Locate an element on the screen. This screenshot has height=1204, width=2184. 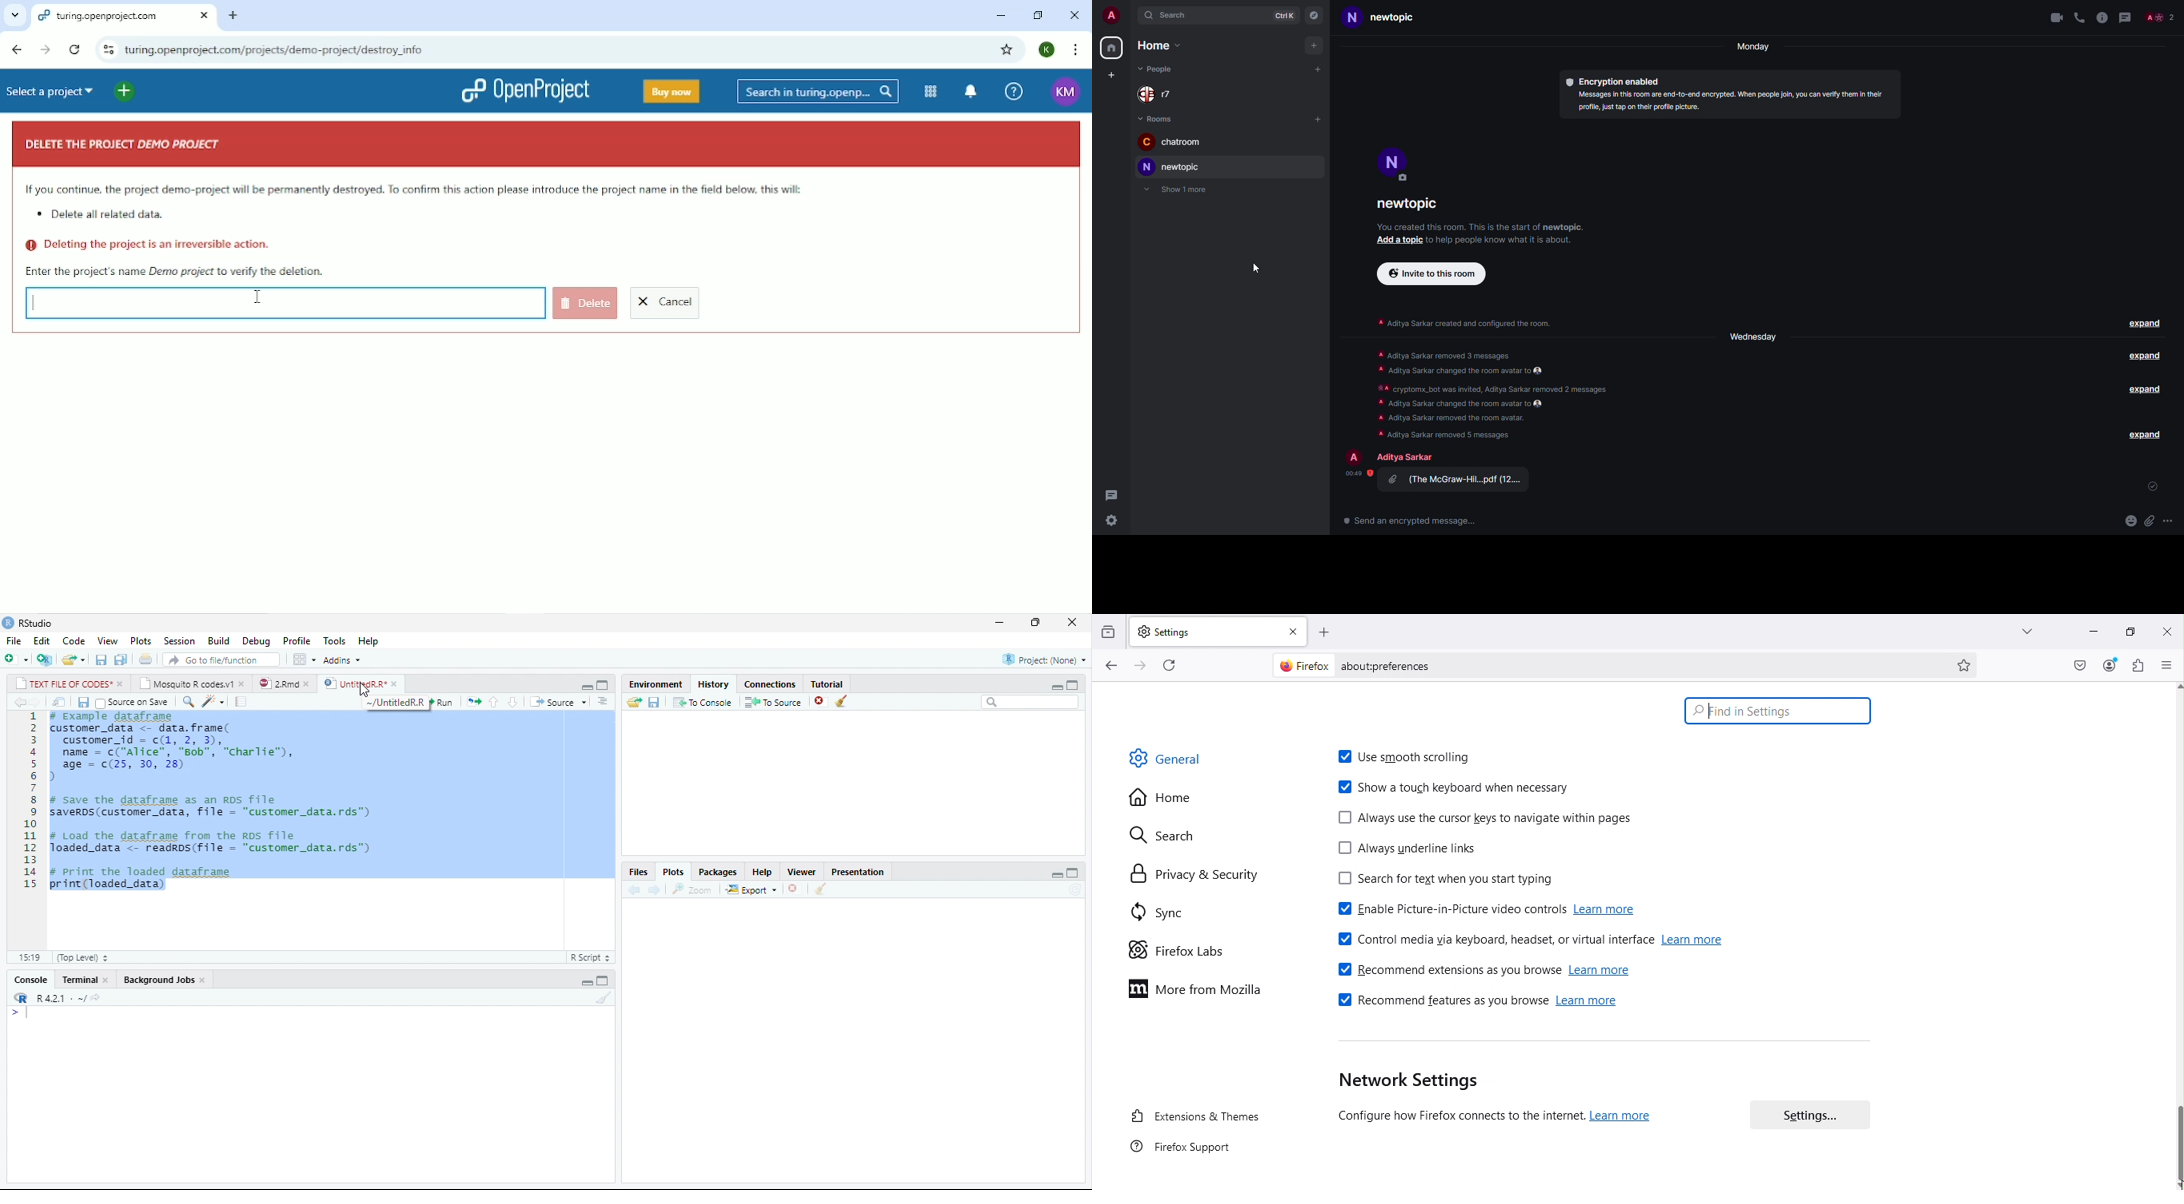
people is located at coordinates (1158, 69).